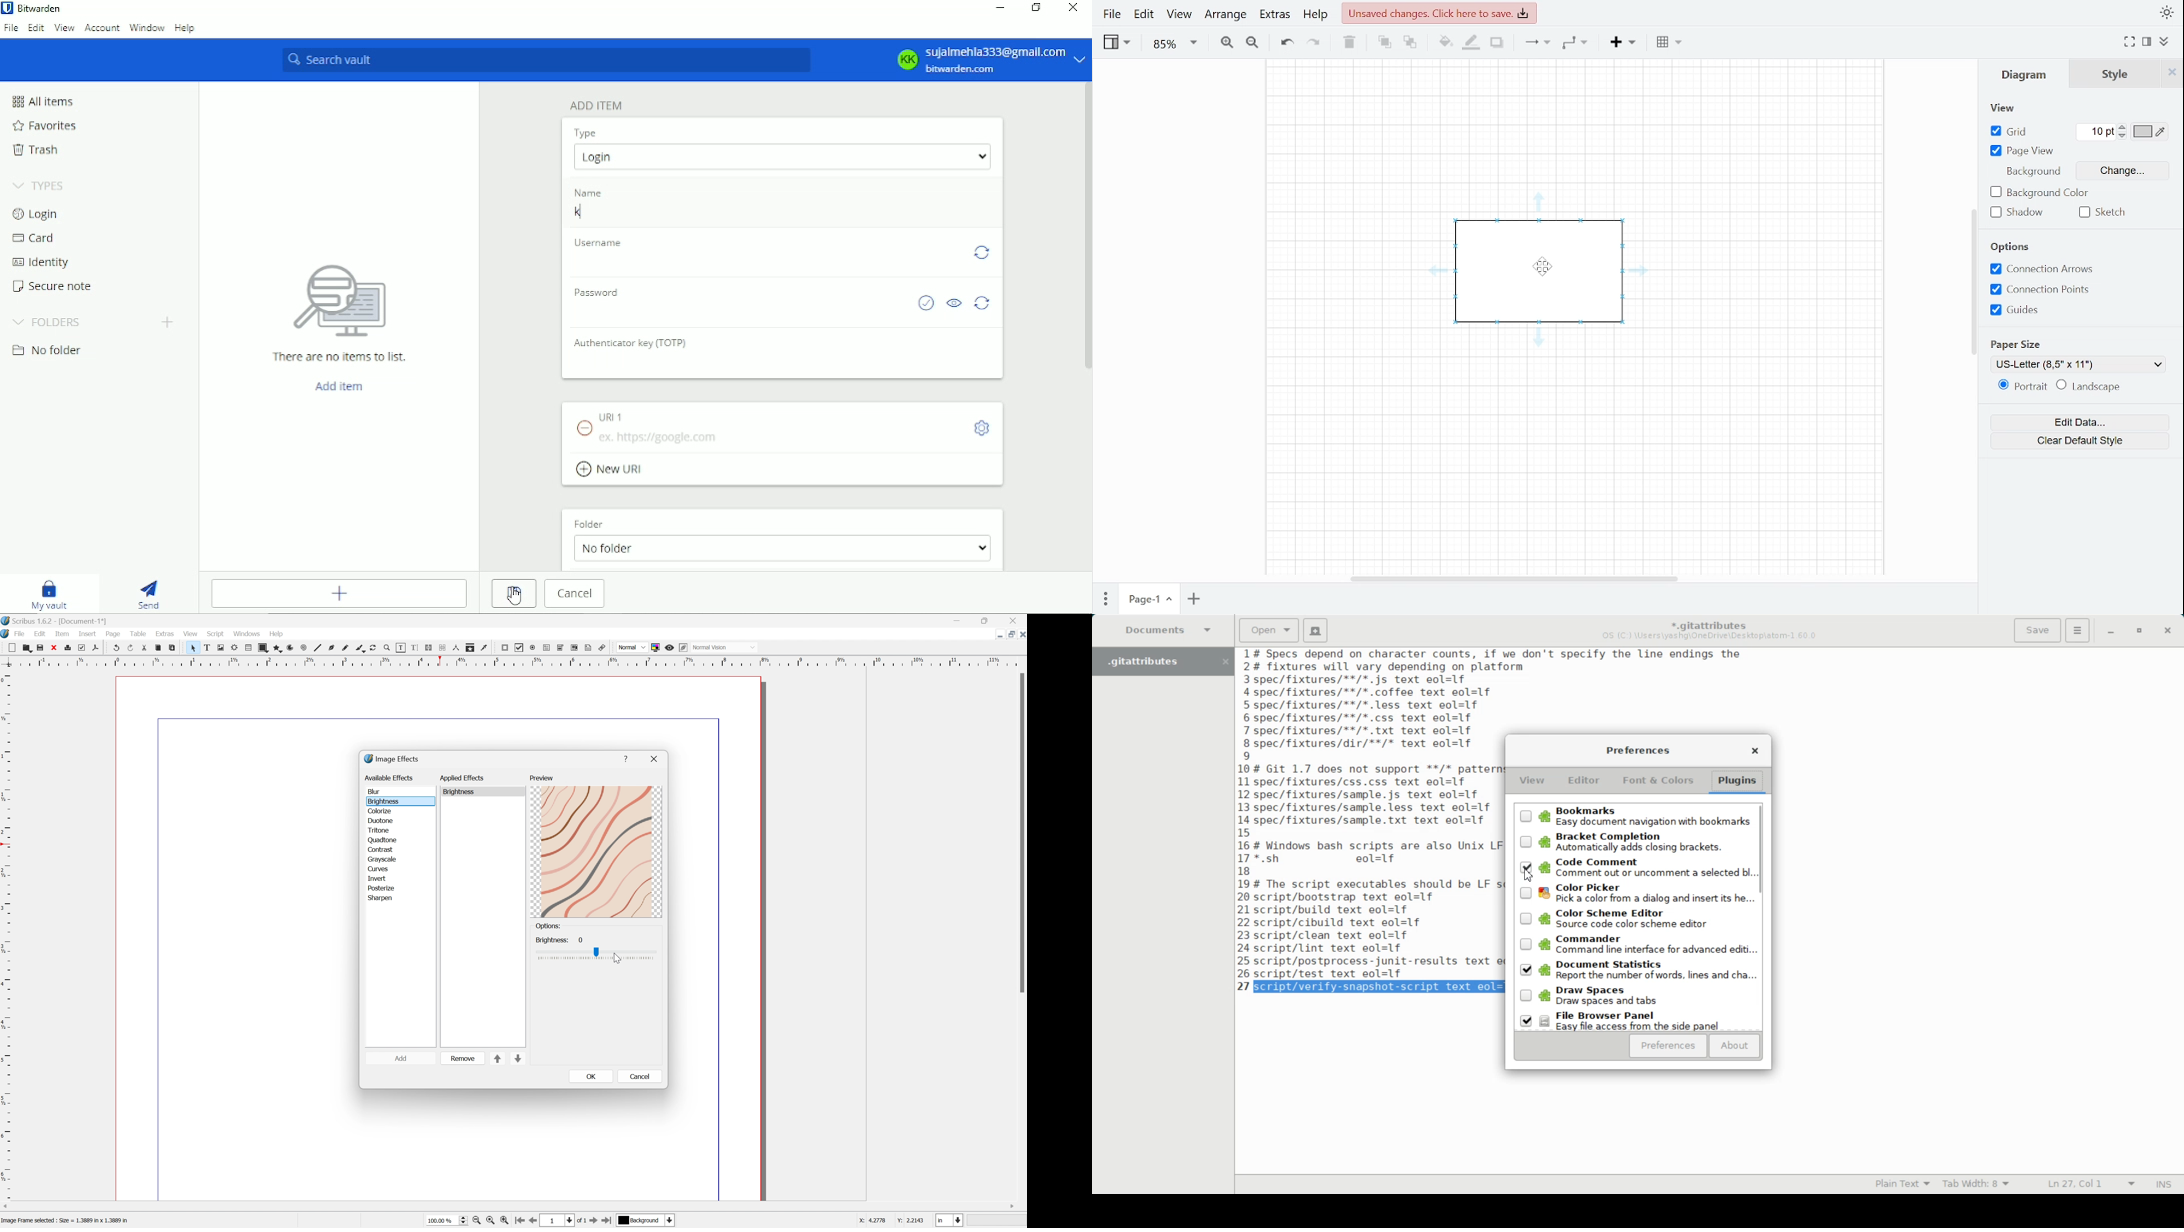 This screenshot has width=2184, height=1232. I want to click on Insert, so click(1622, 43).